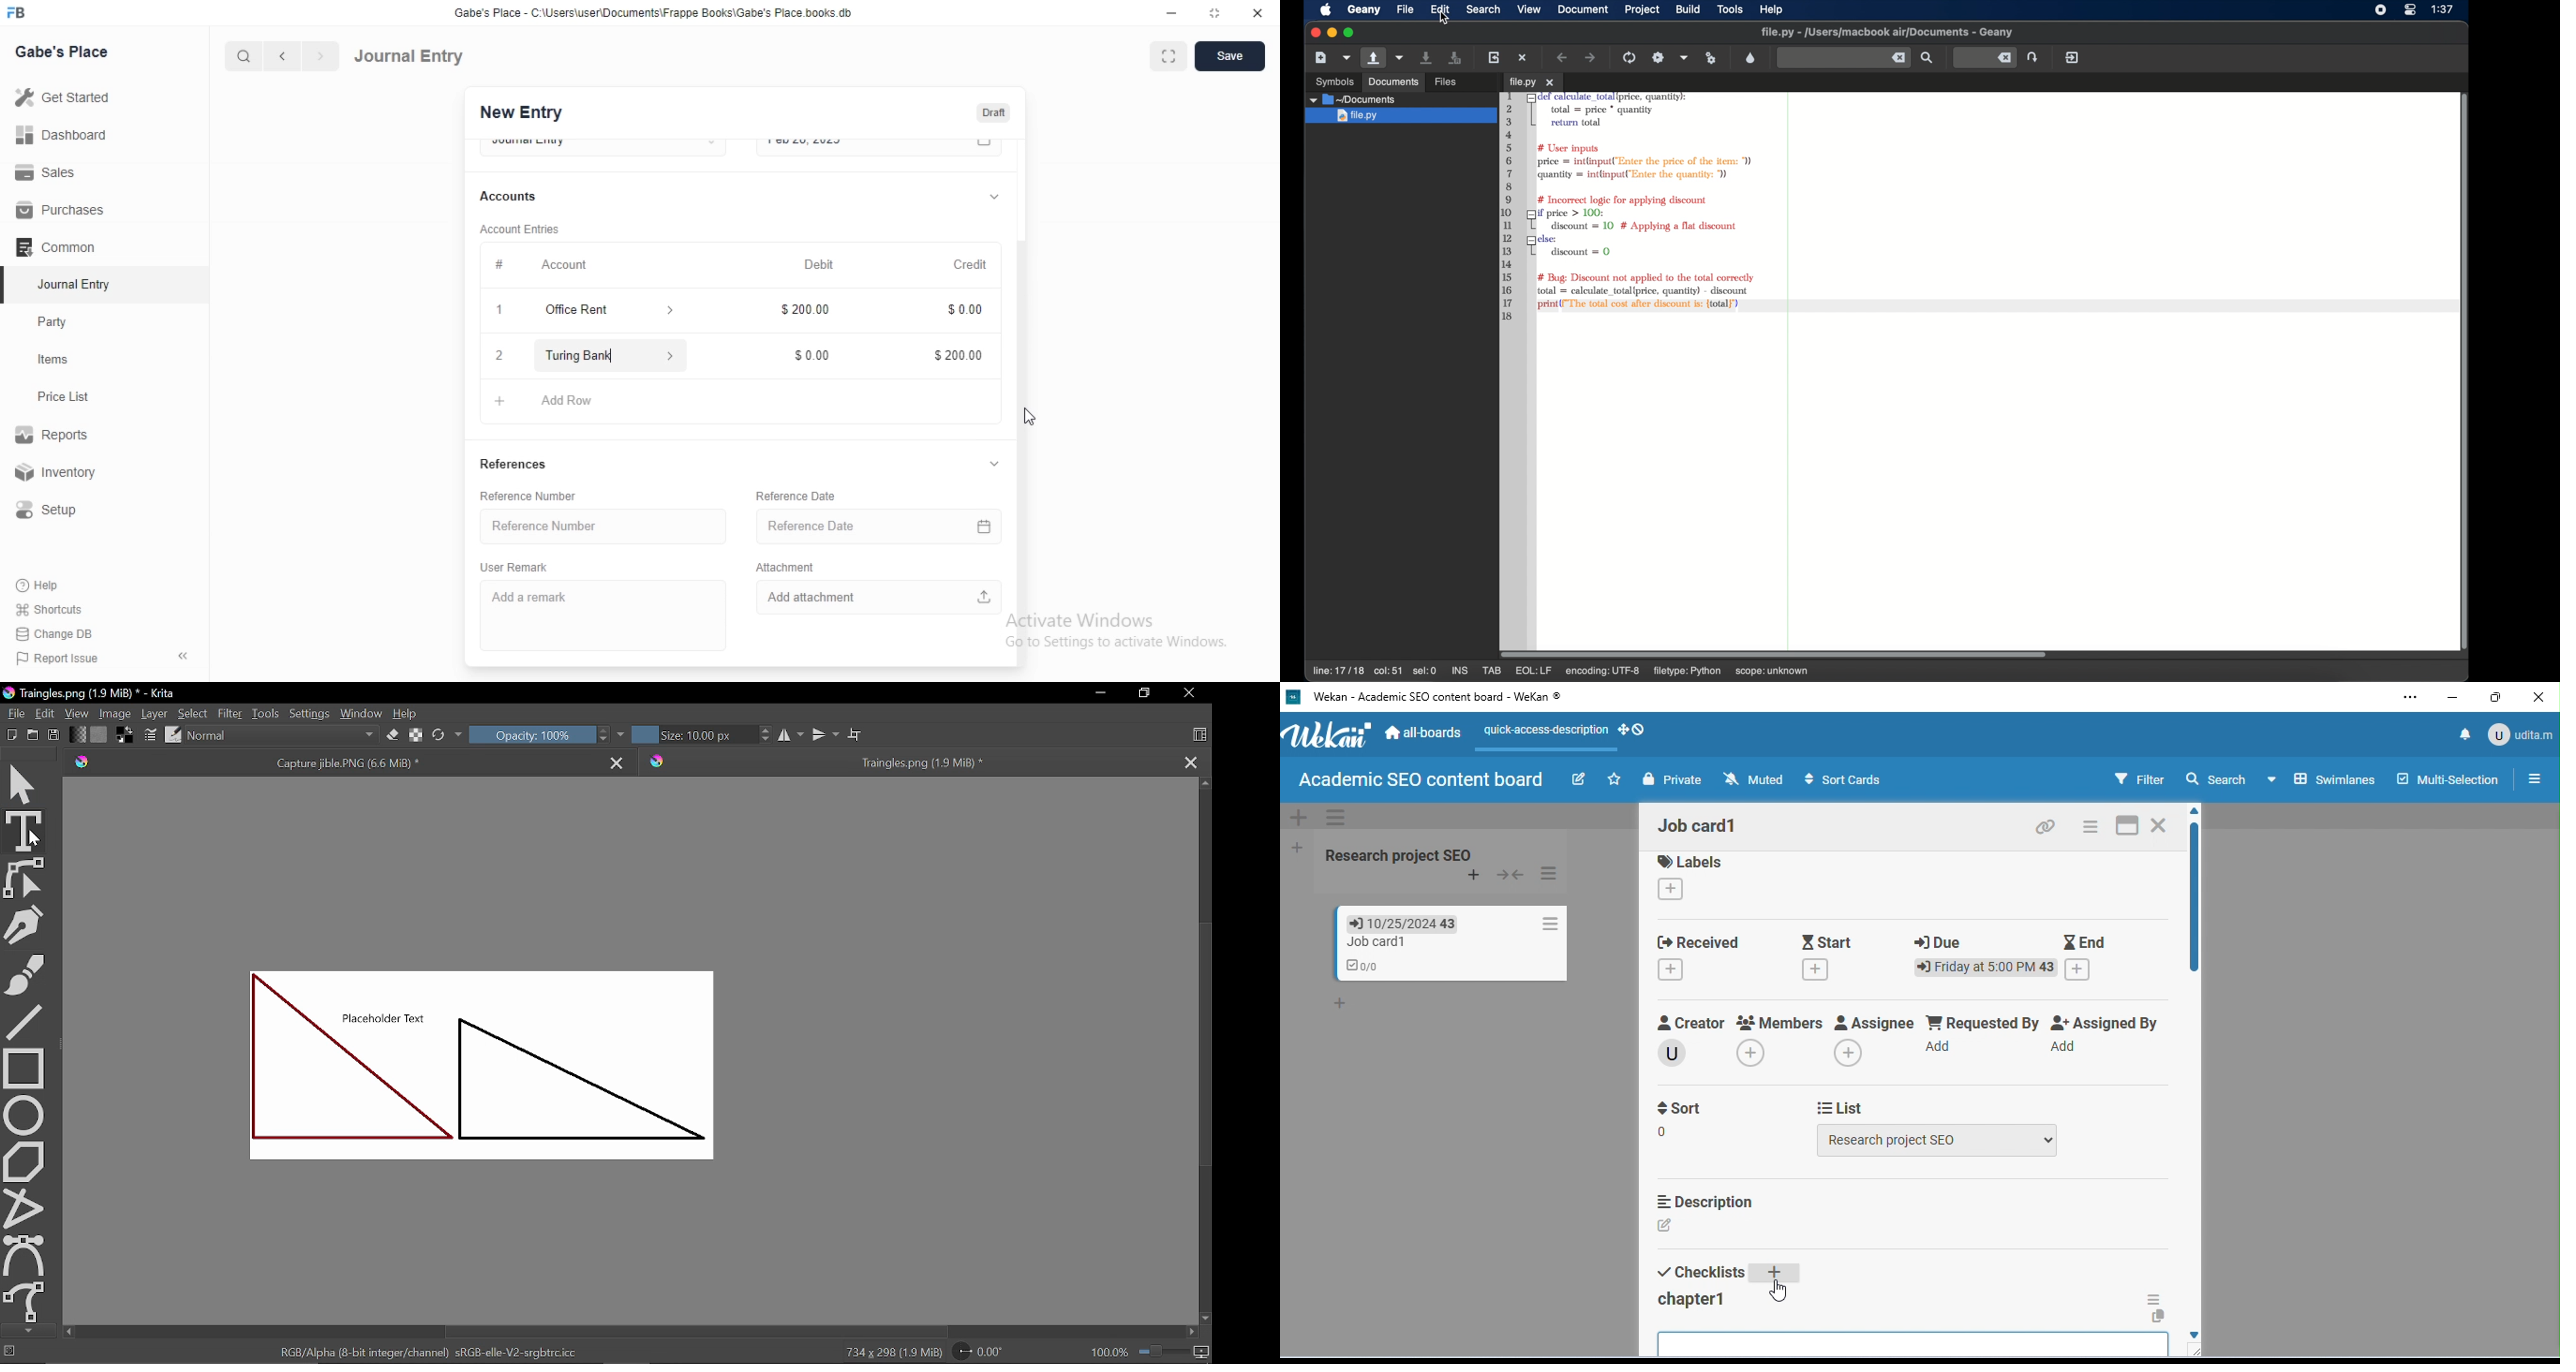 This screenshot has height=1372, width=2576. Describe the element at coordinates (1403, 854) in the screenshot. I see `list name: Research project SEO` at that location.